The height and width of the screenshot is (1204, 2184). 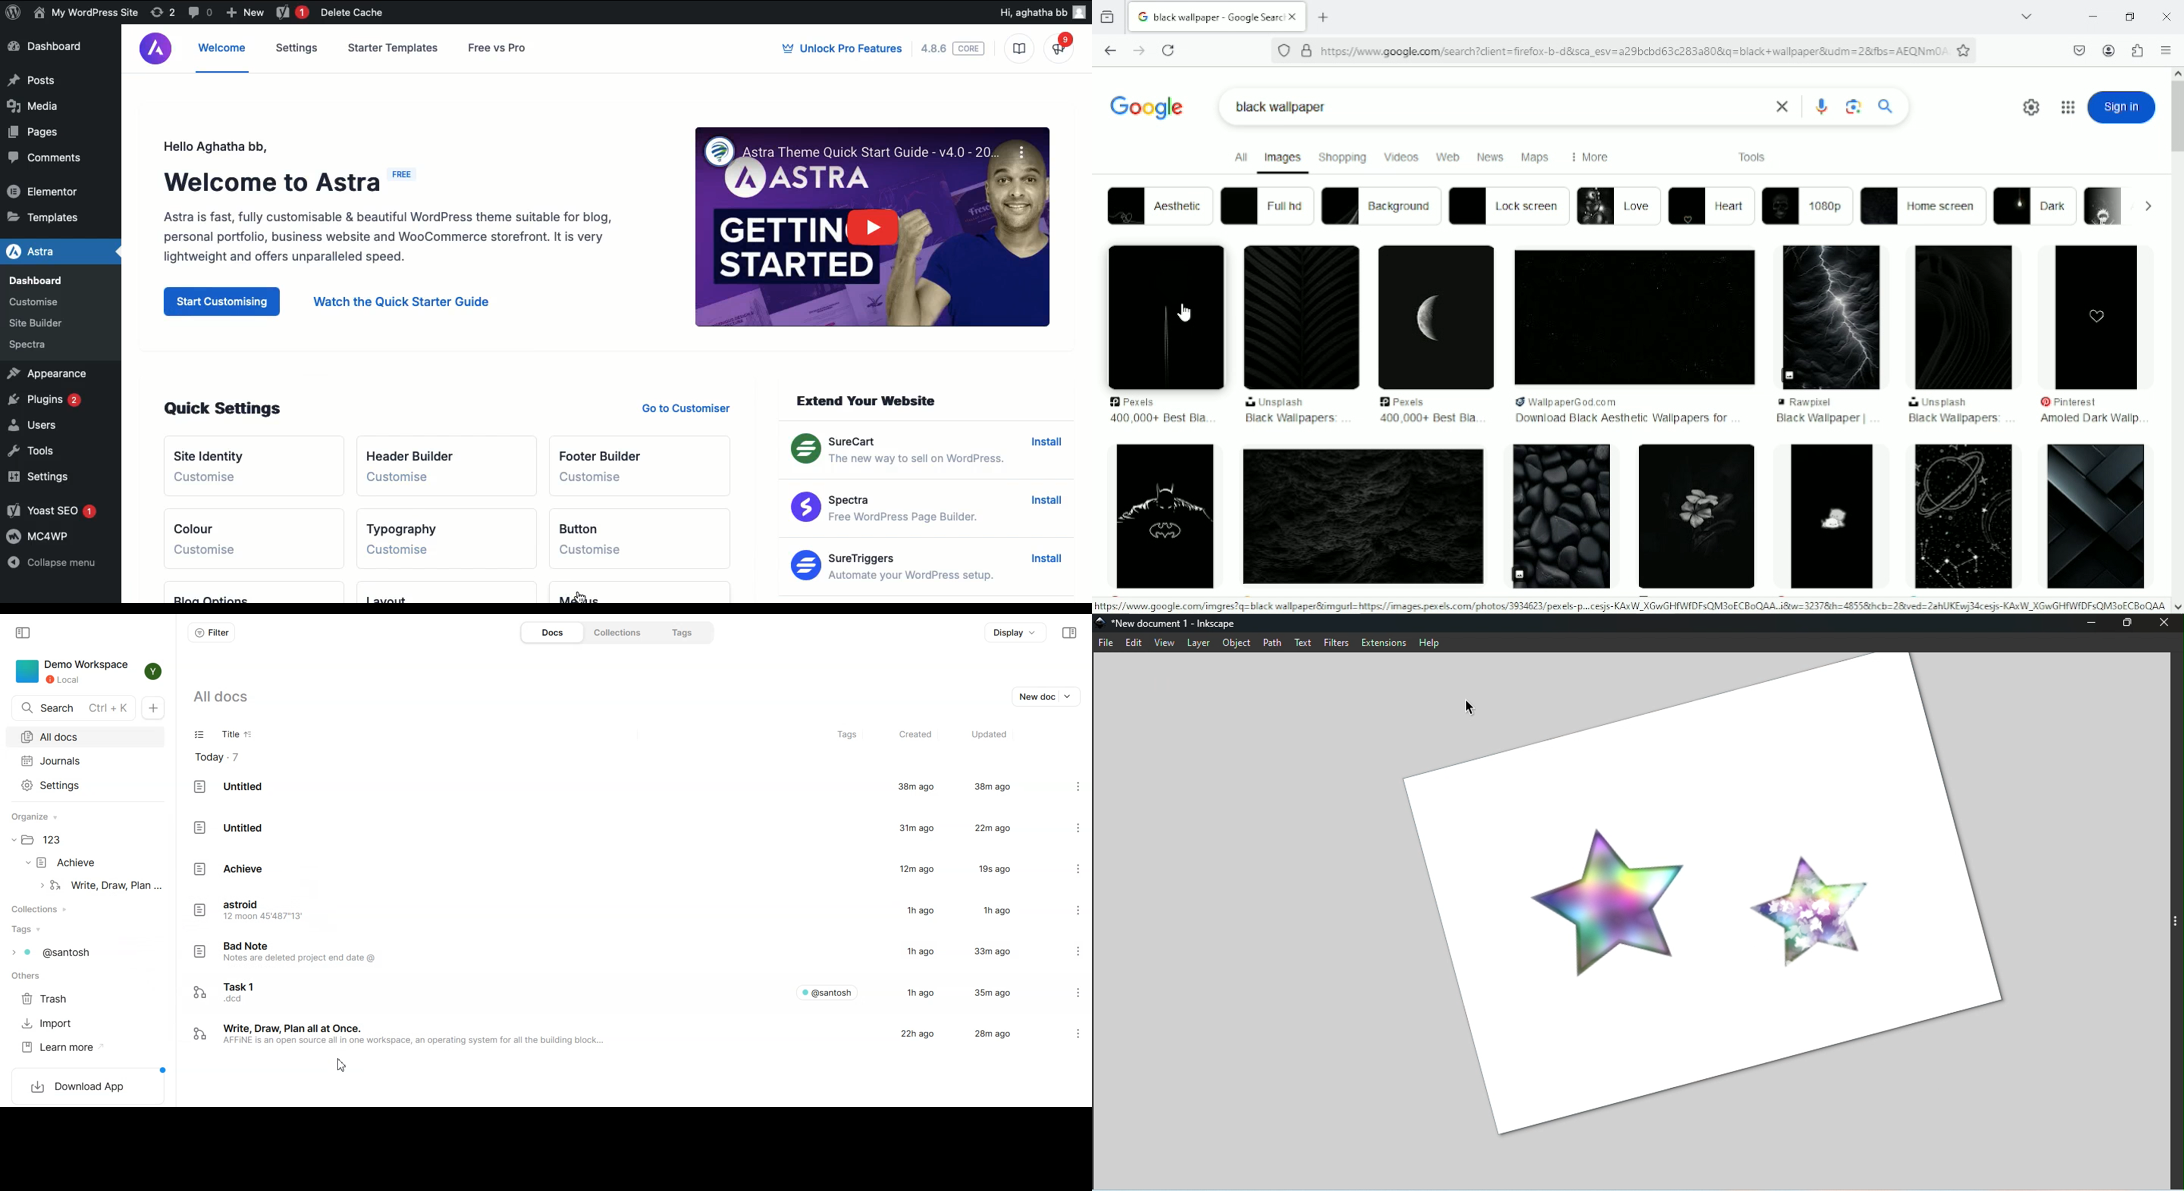 What do you see at coordinates (1184, 311) in the screenshot?
I see `cursor` at bounding box center [1184, 311].